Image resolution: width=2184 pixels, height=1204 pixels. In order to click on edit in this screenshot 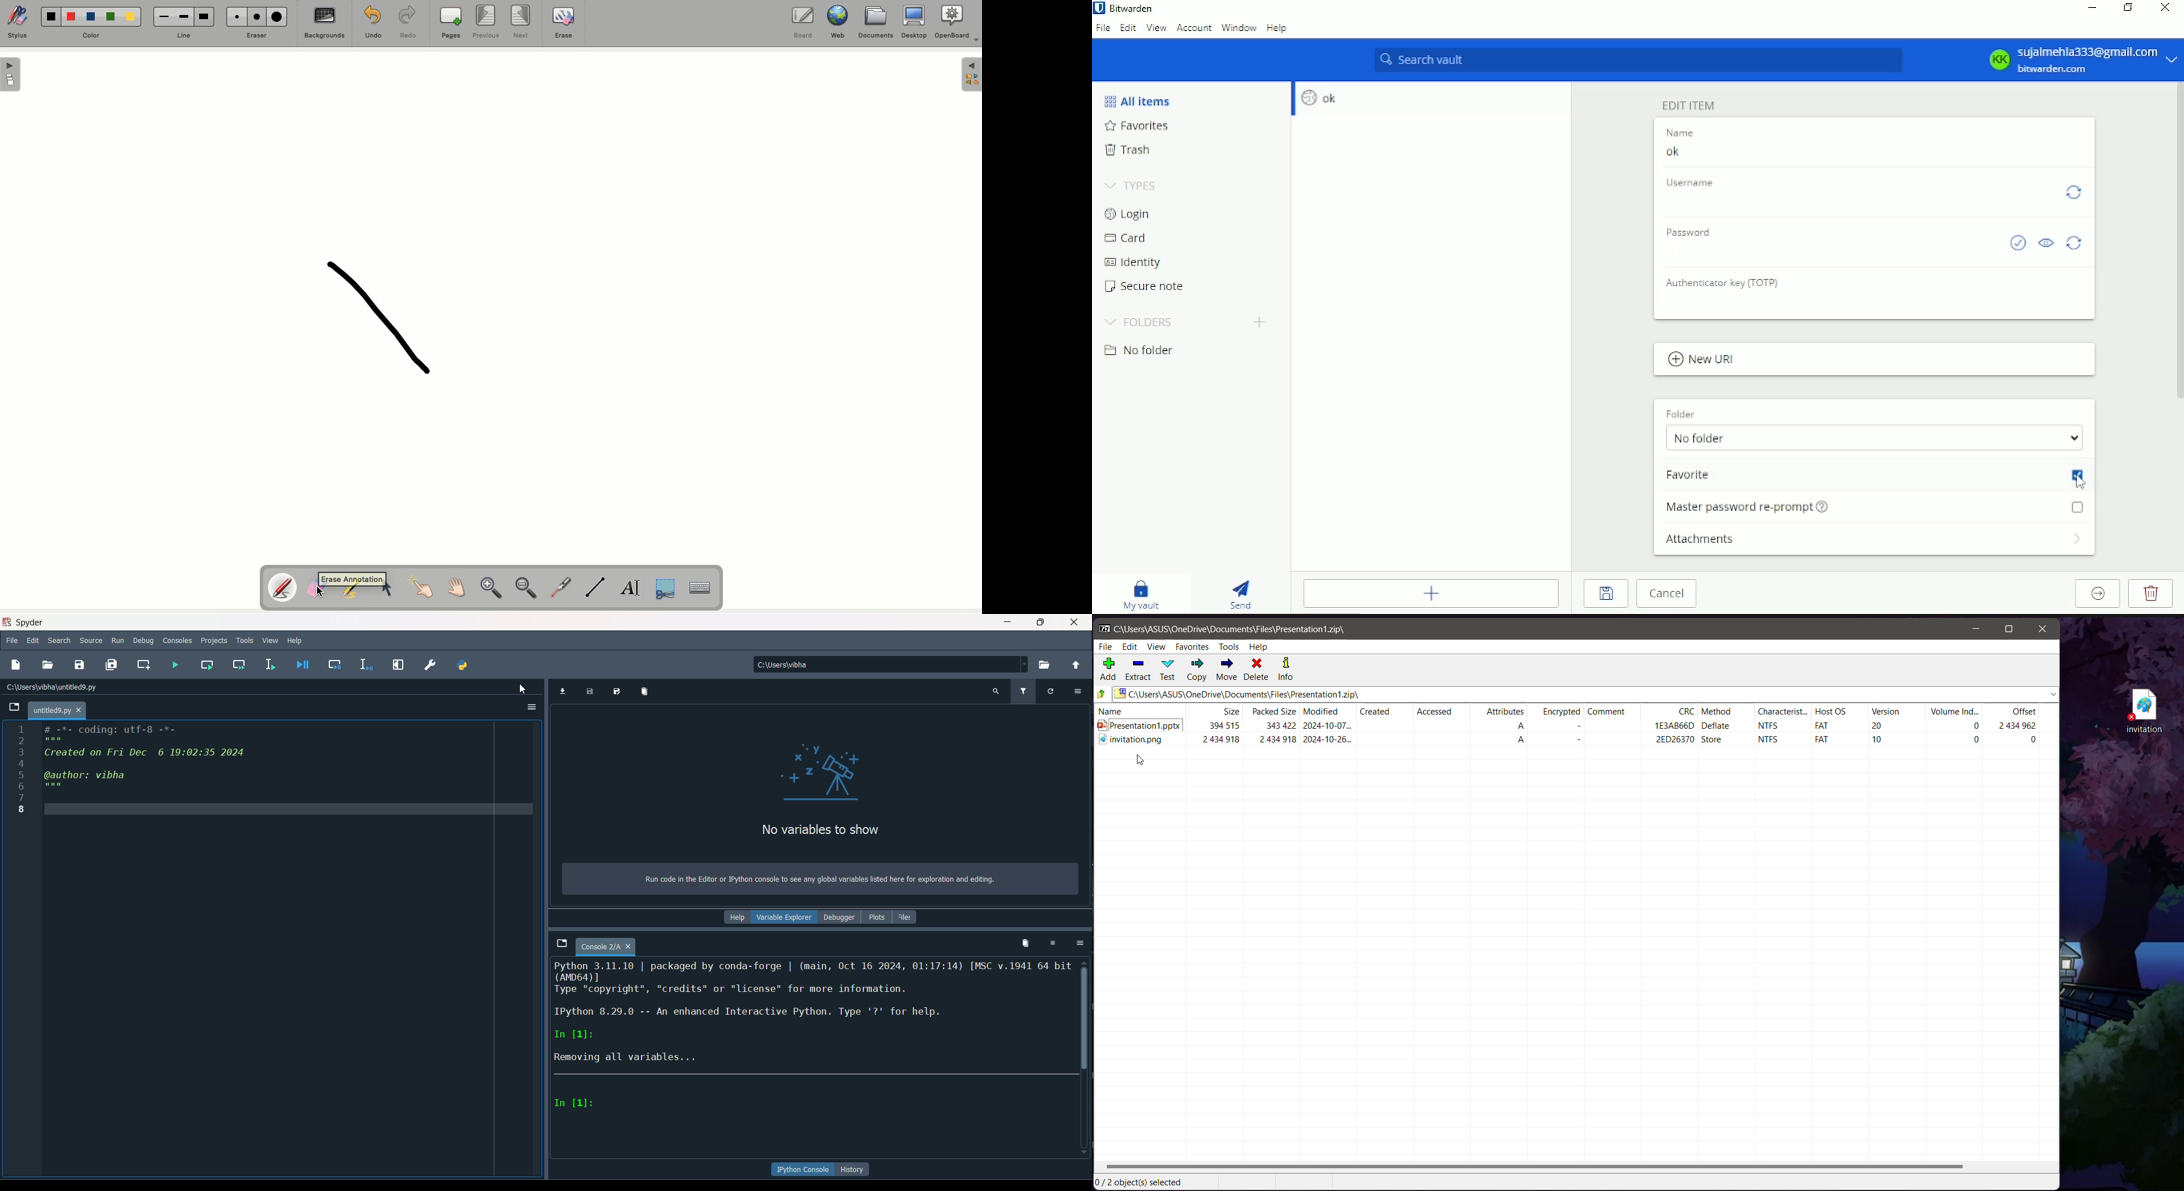, I will do `click(33, 641)`.